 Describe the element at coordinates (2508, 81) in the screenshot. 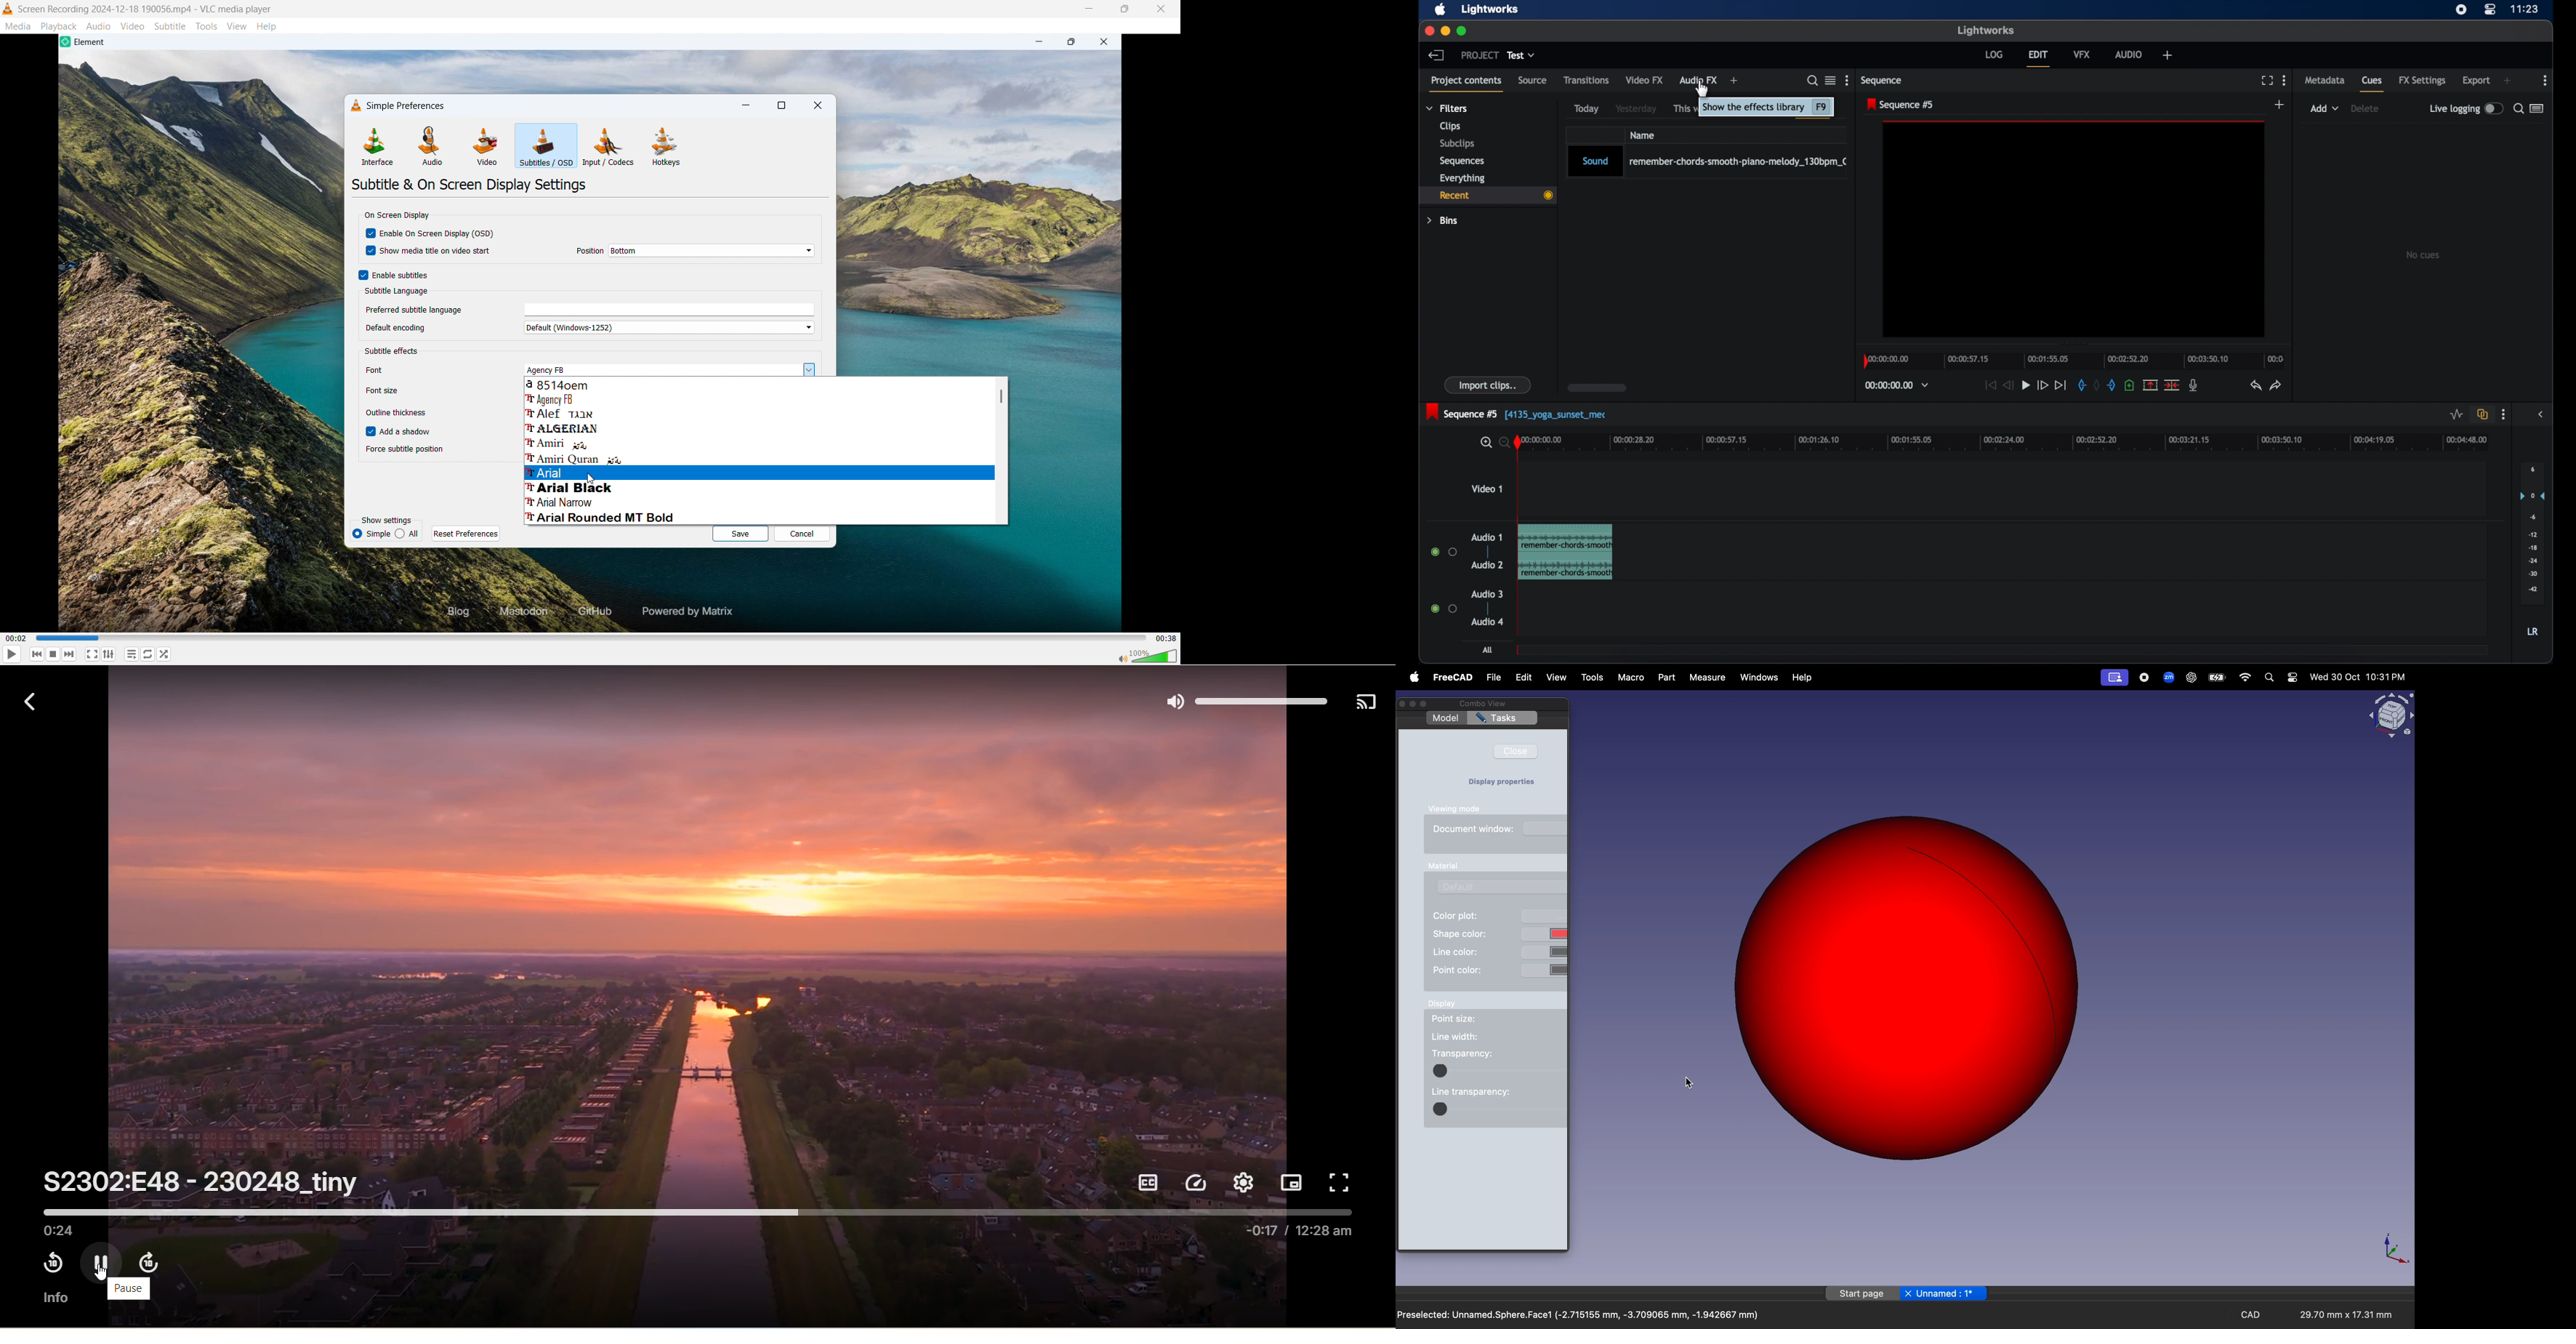

I see `add` at that location.